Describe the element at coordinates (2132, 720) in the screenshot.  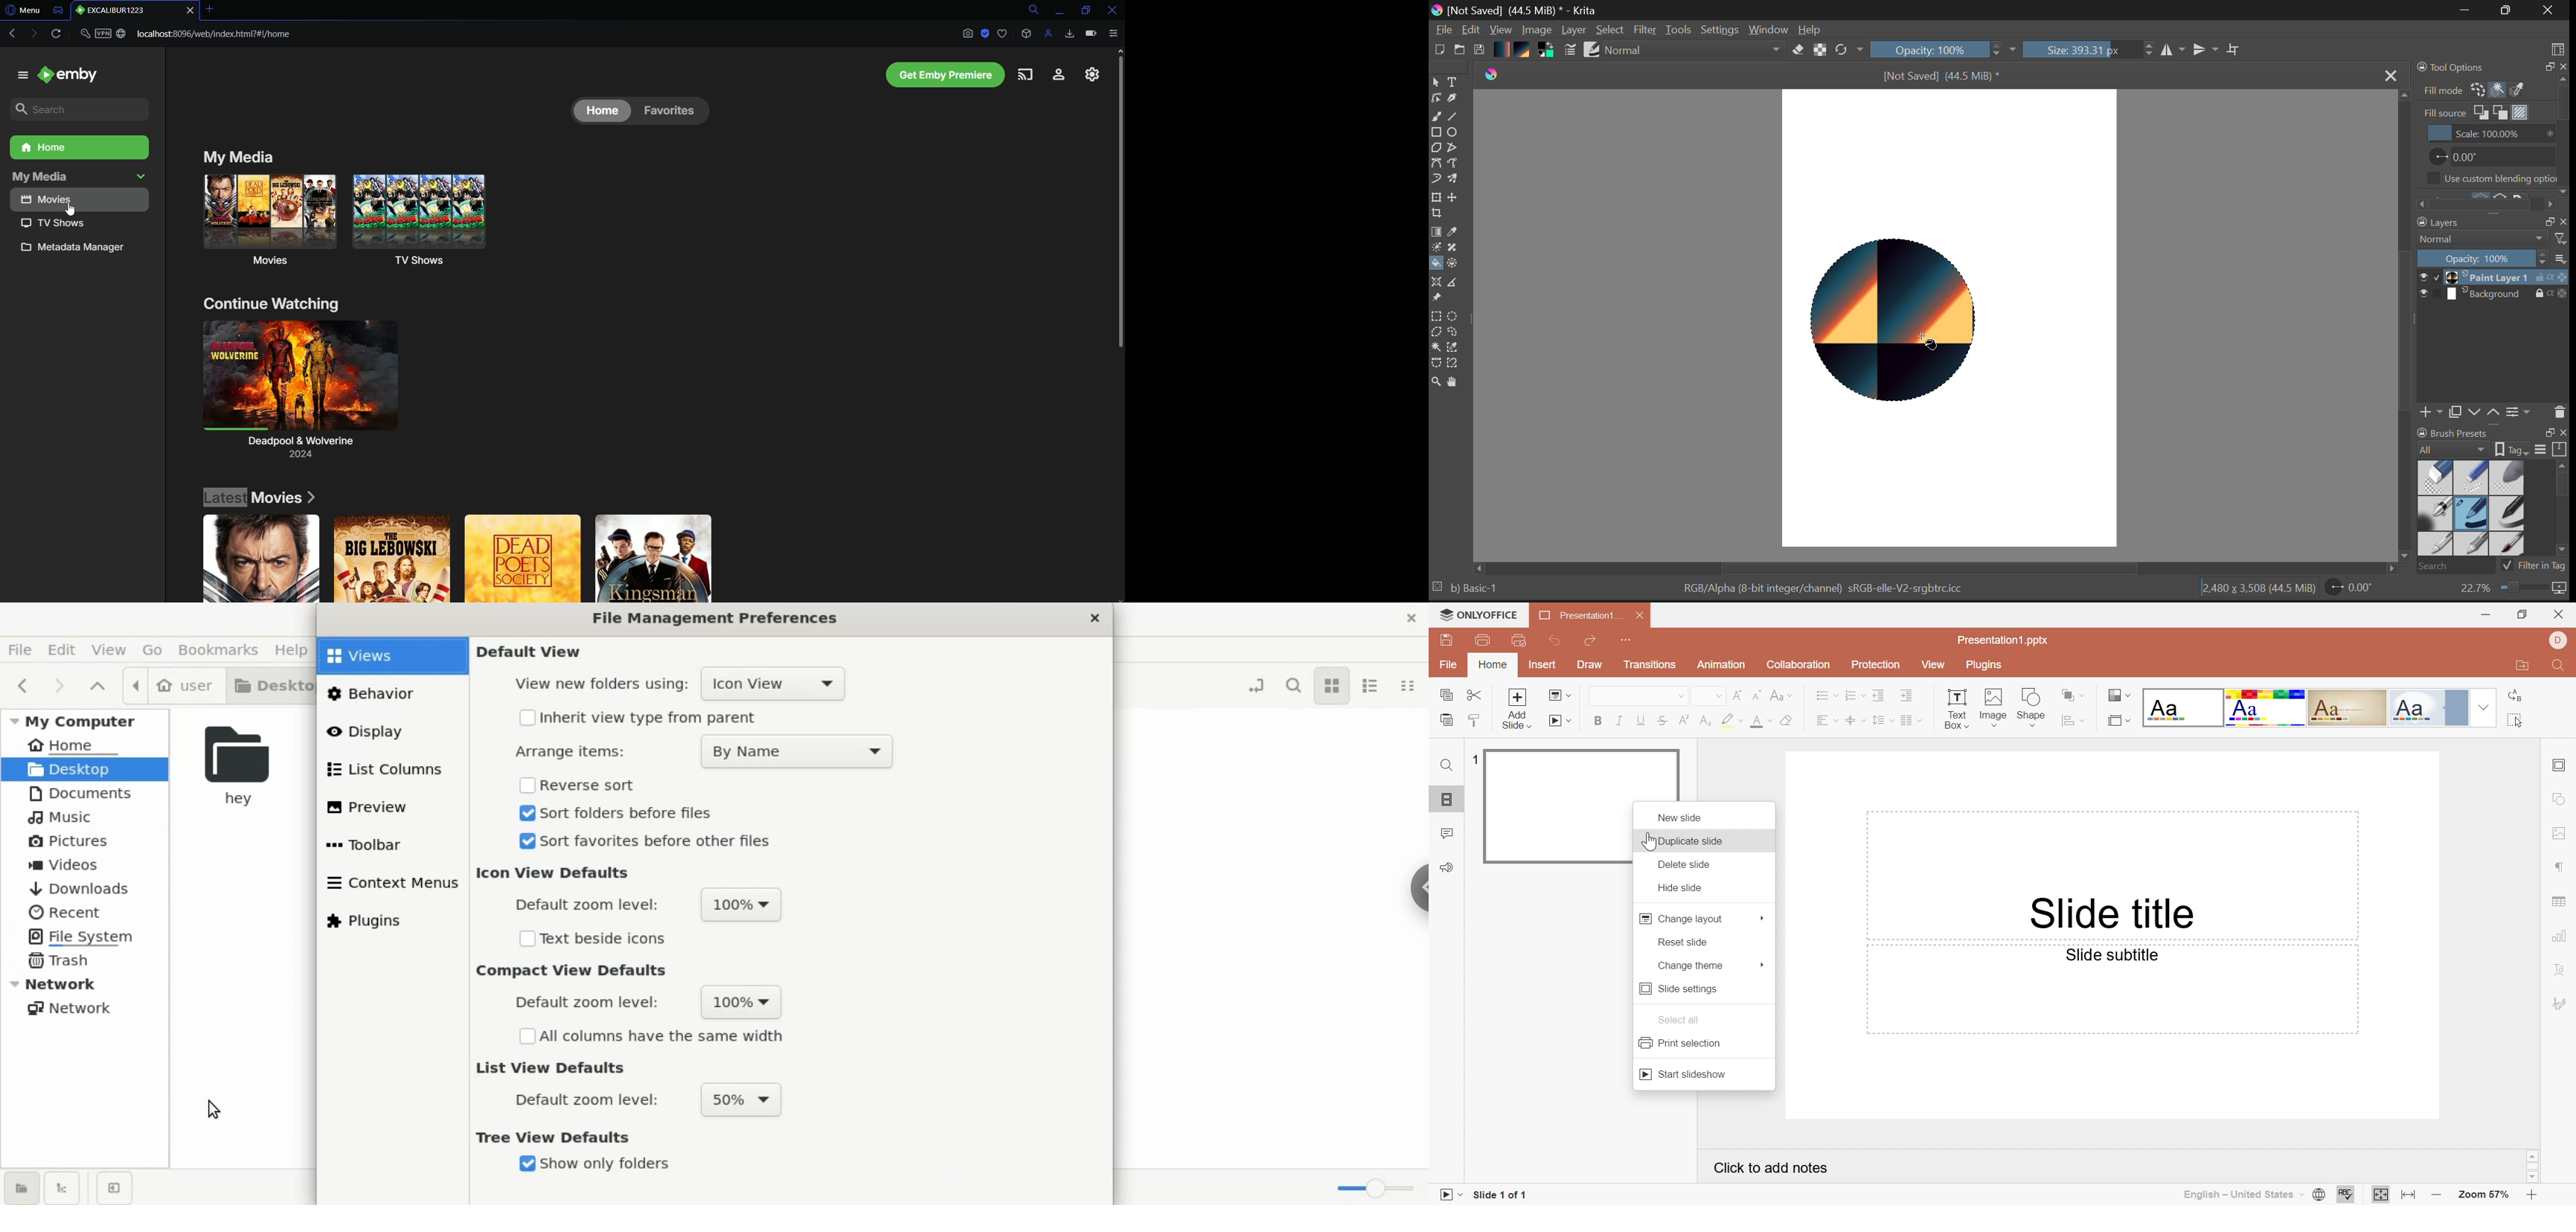
I see `Drop Down` at that location.